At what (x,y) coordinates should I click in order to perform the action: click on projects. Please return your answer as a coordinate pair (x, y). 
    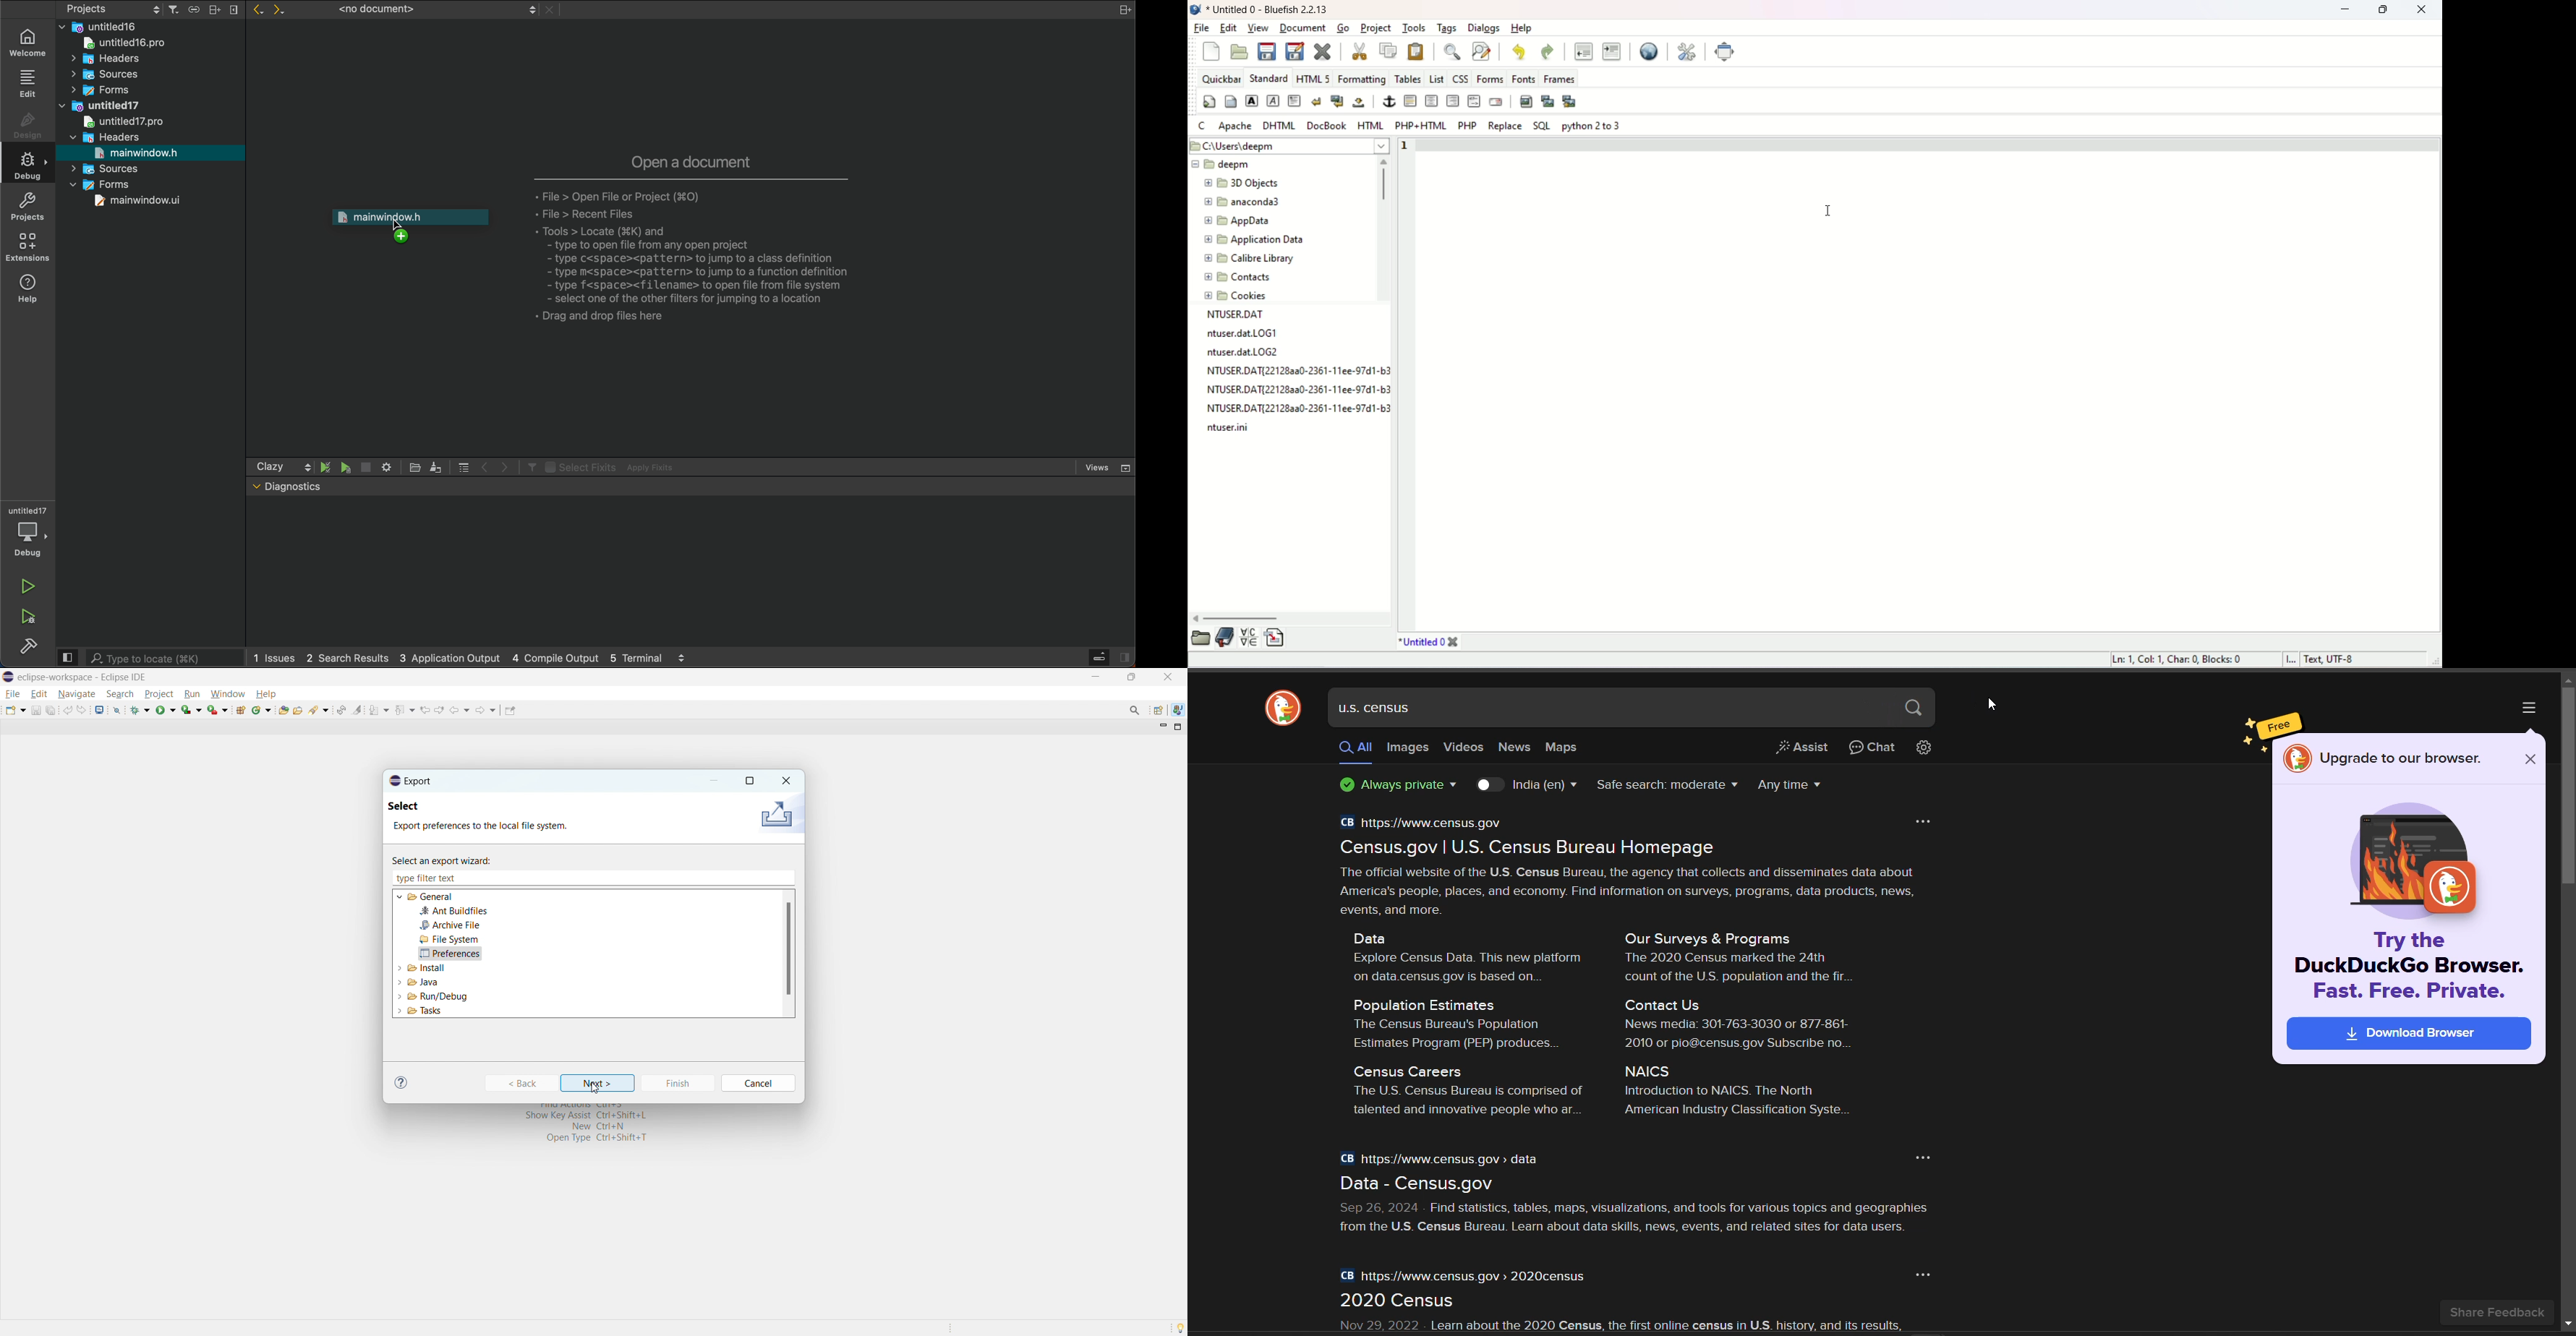
    Looking at the image, I should click on (32, 207).